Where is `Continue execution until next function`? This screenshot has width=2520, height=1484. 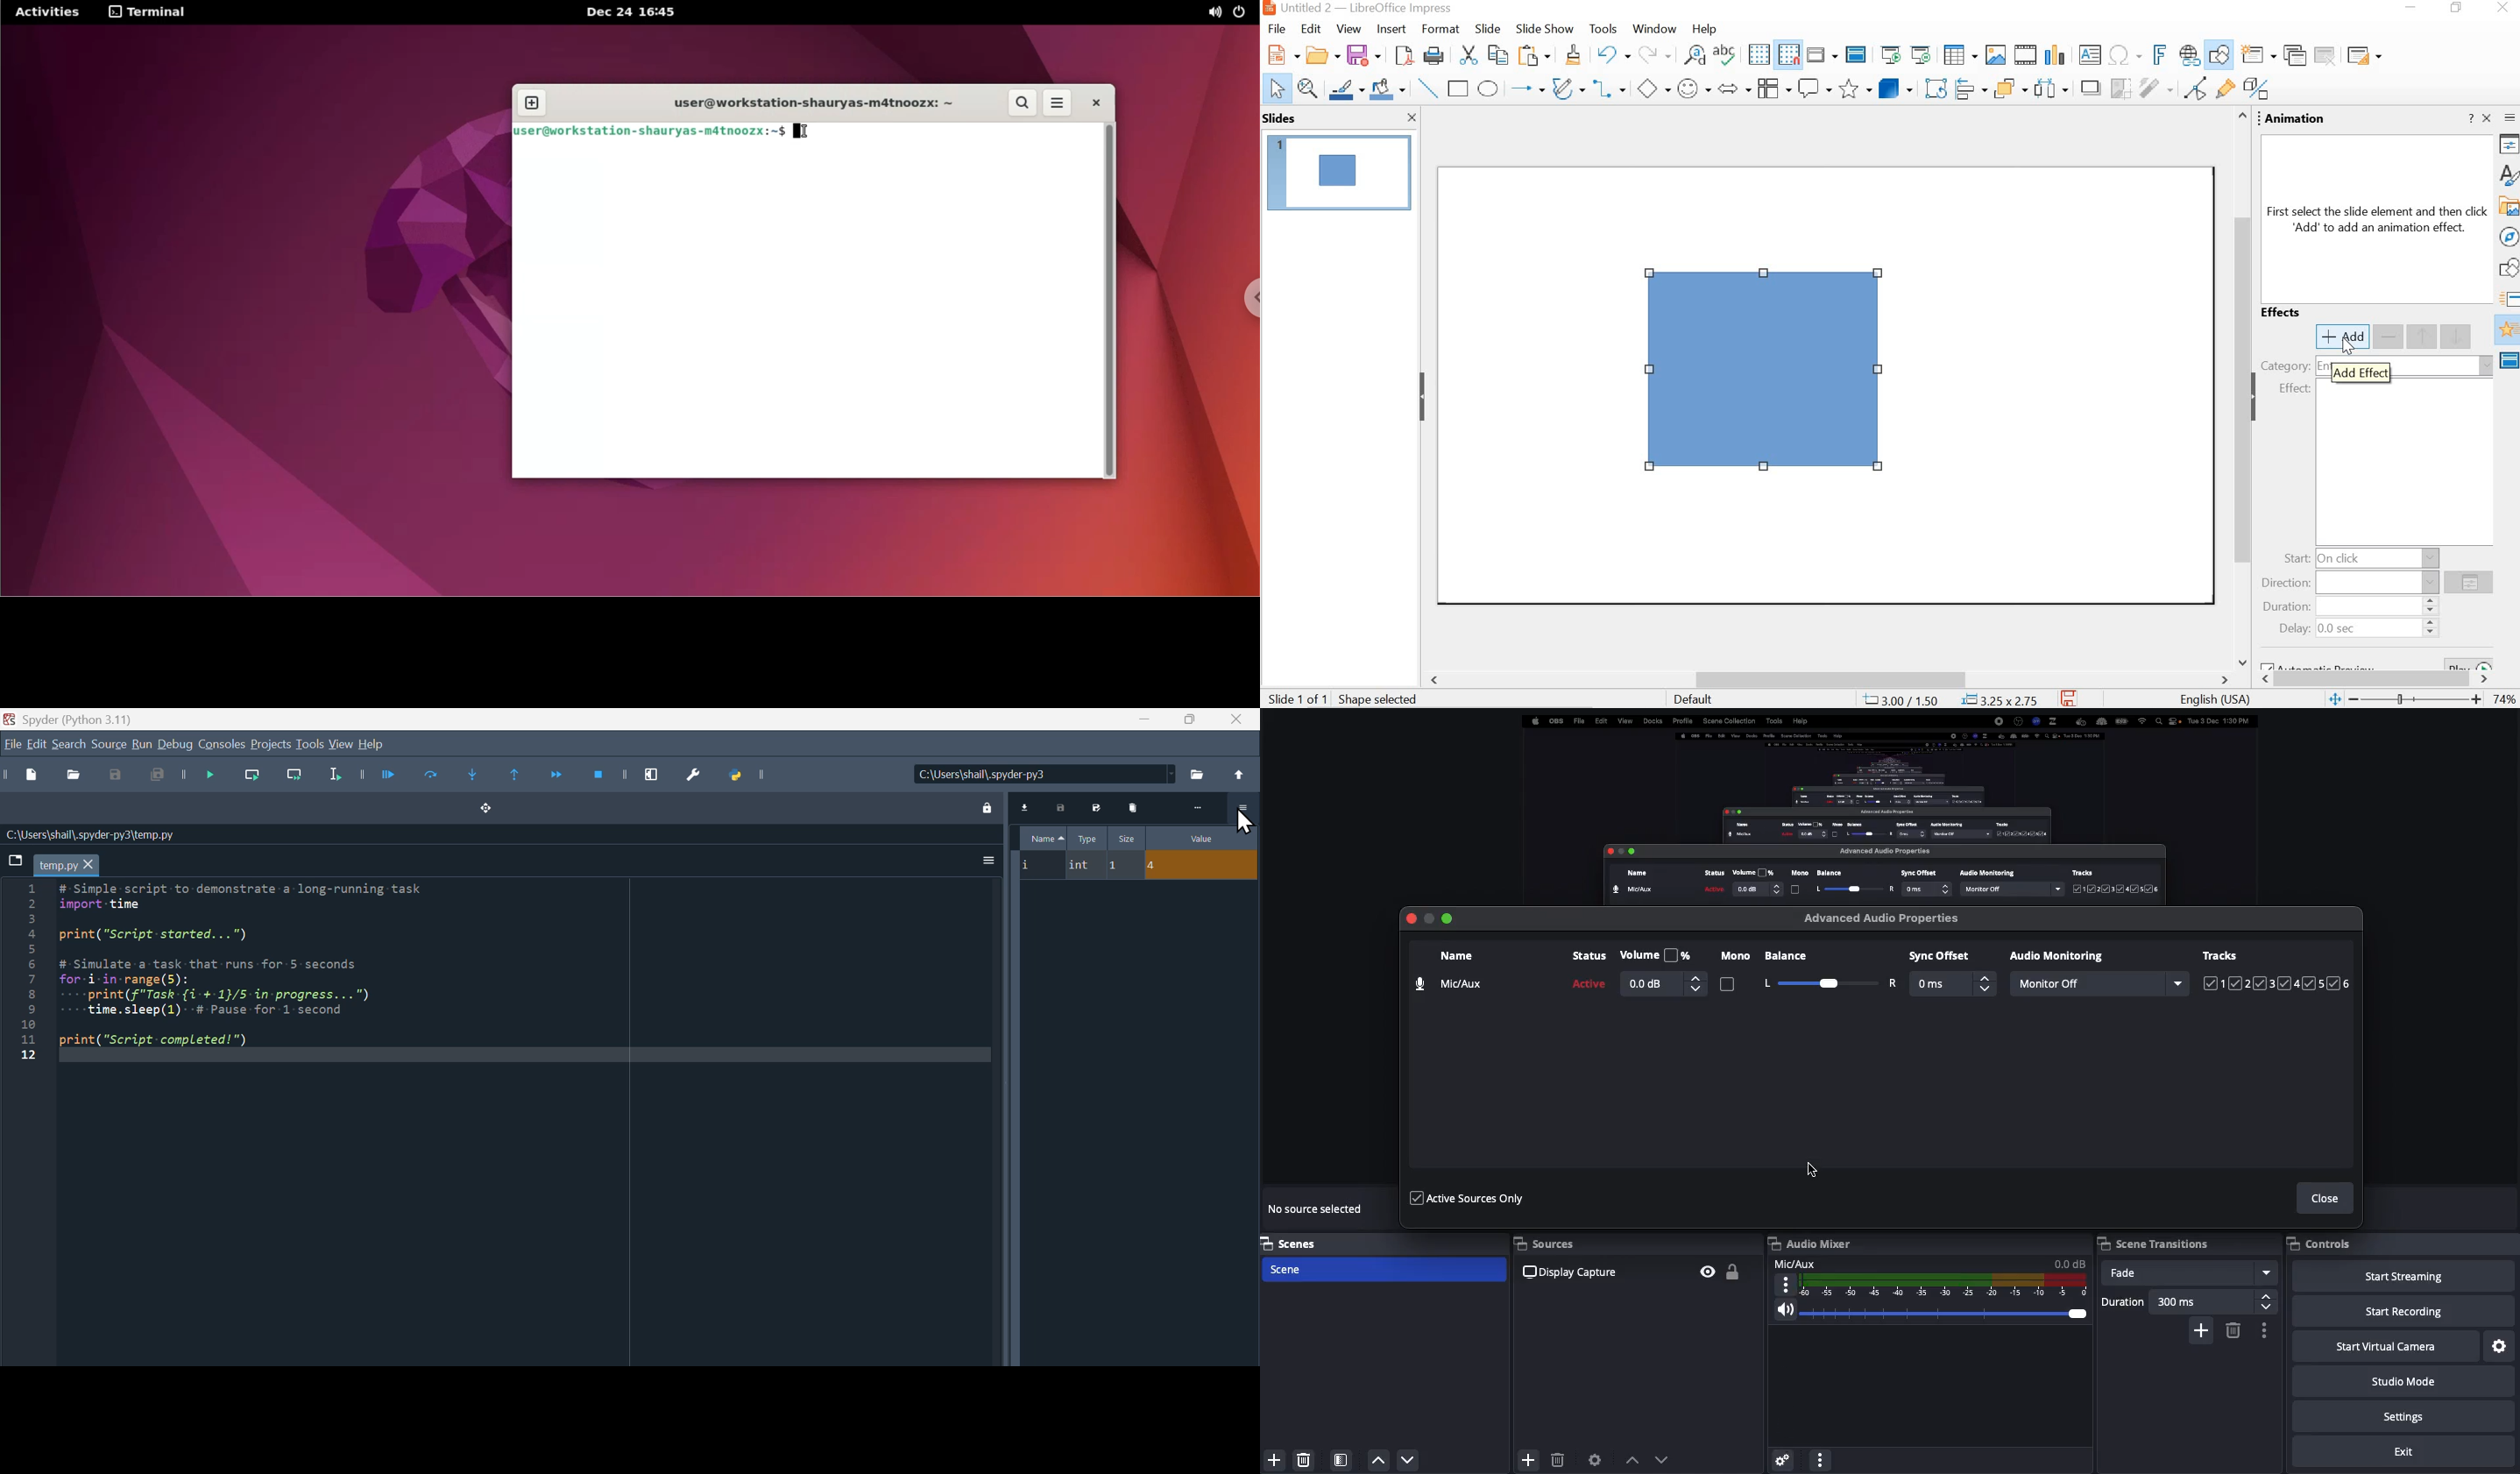 Continue execution until next function is located at coordinates (560, 776).